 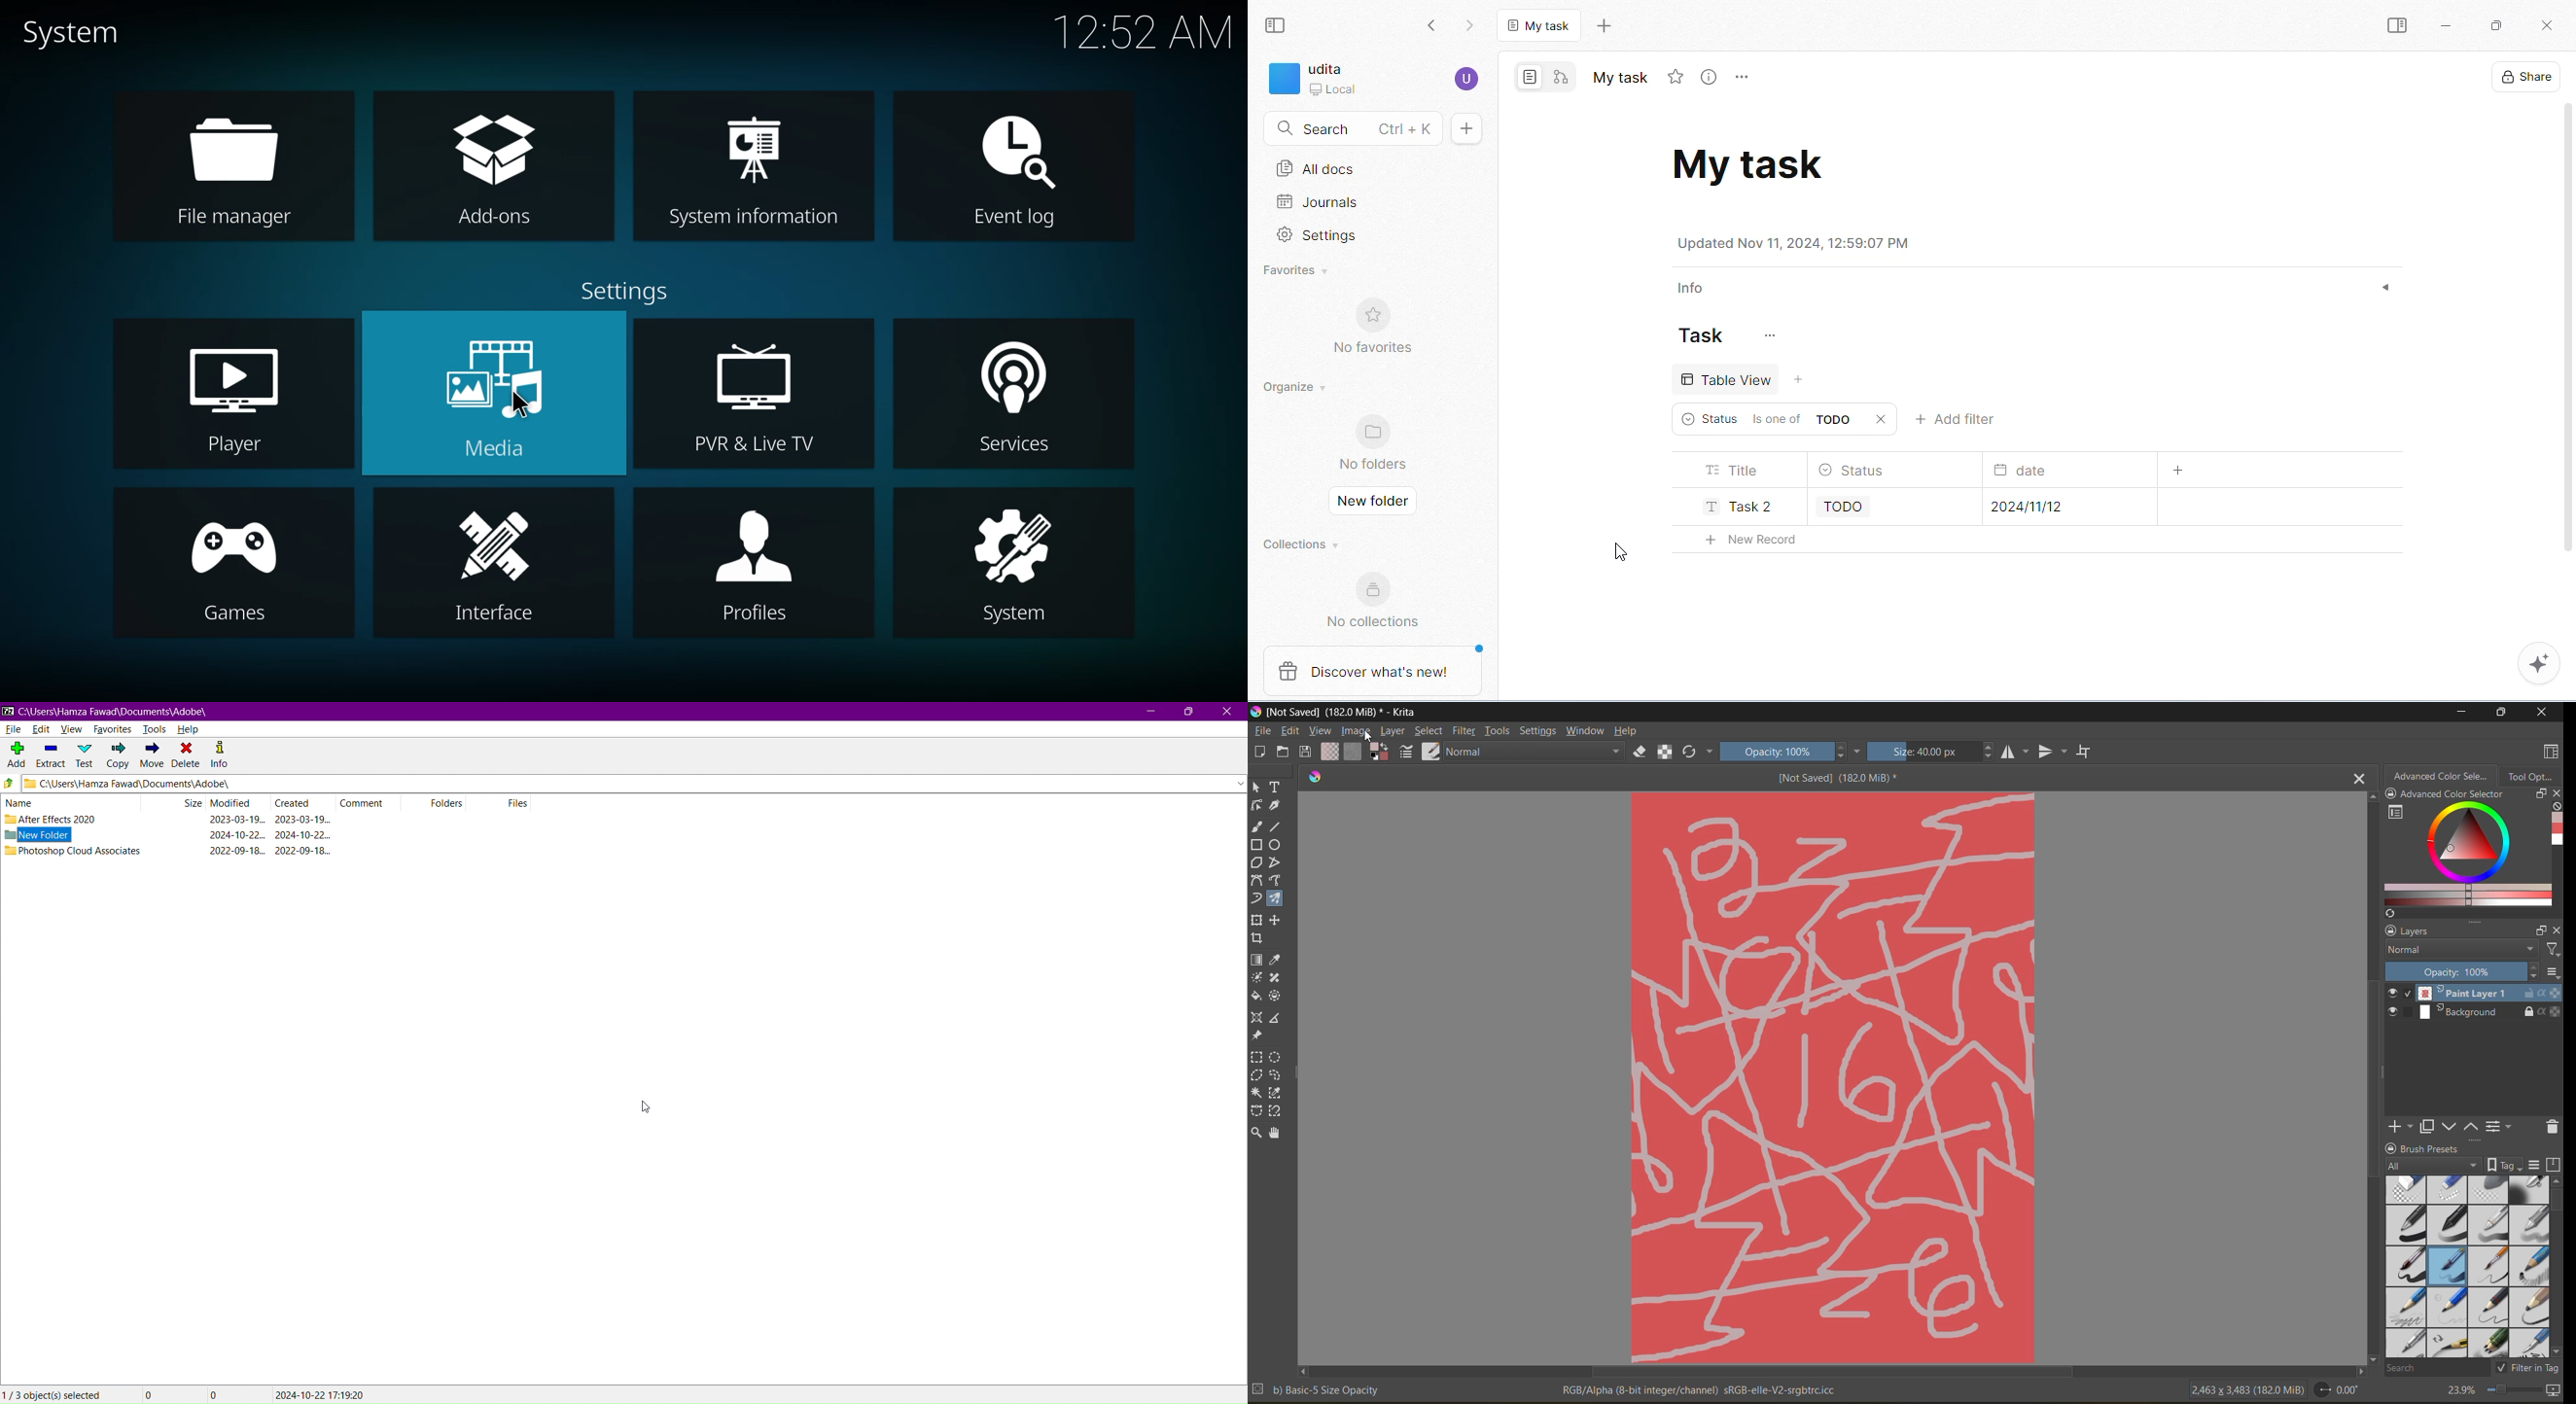 What do you see at coordinates (1734, 471) in the screenshot?
I see `title` at bounding box center [1734, 471].